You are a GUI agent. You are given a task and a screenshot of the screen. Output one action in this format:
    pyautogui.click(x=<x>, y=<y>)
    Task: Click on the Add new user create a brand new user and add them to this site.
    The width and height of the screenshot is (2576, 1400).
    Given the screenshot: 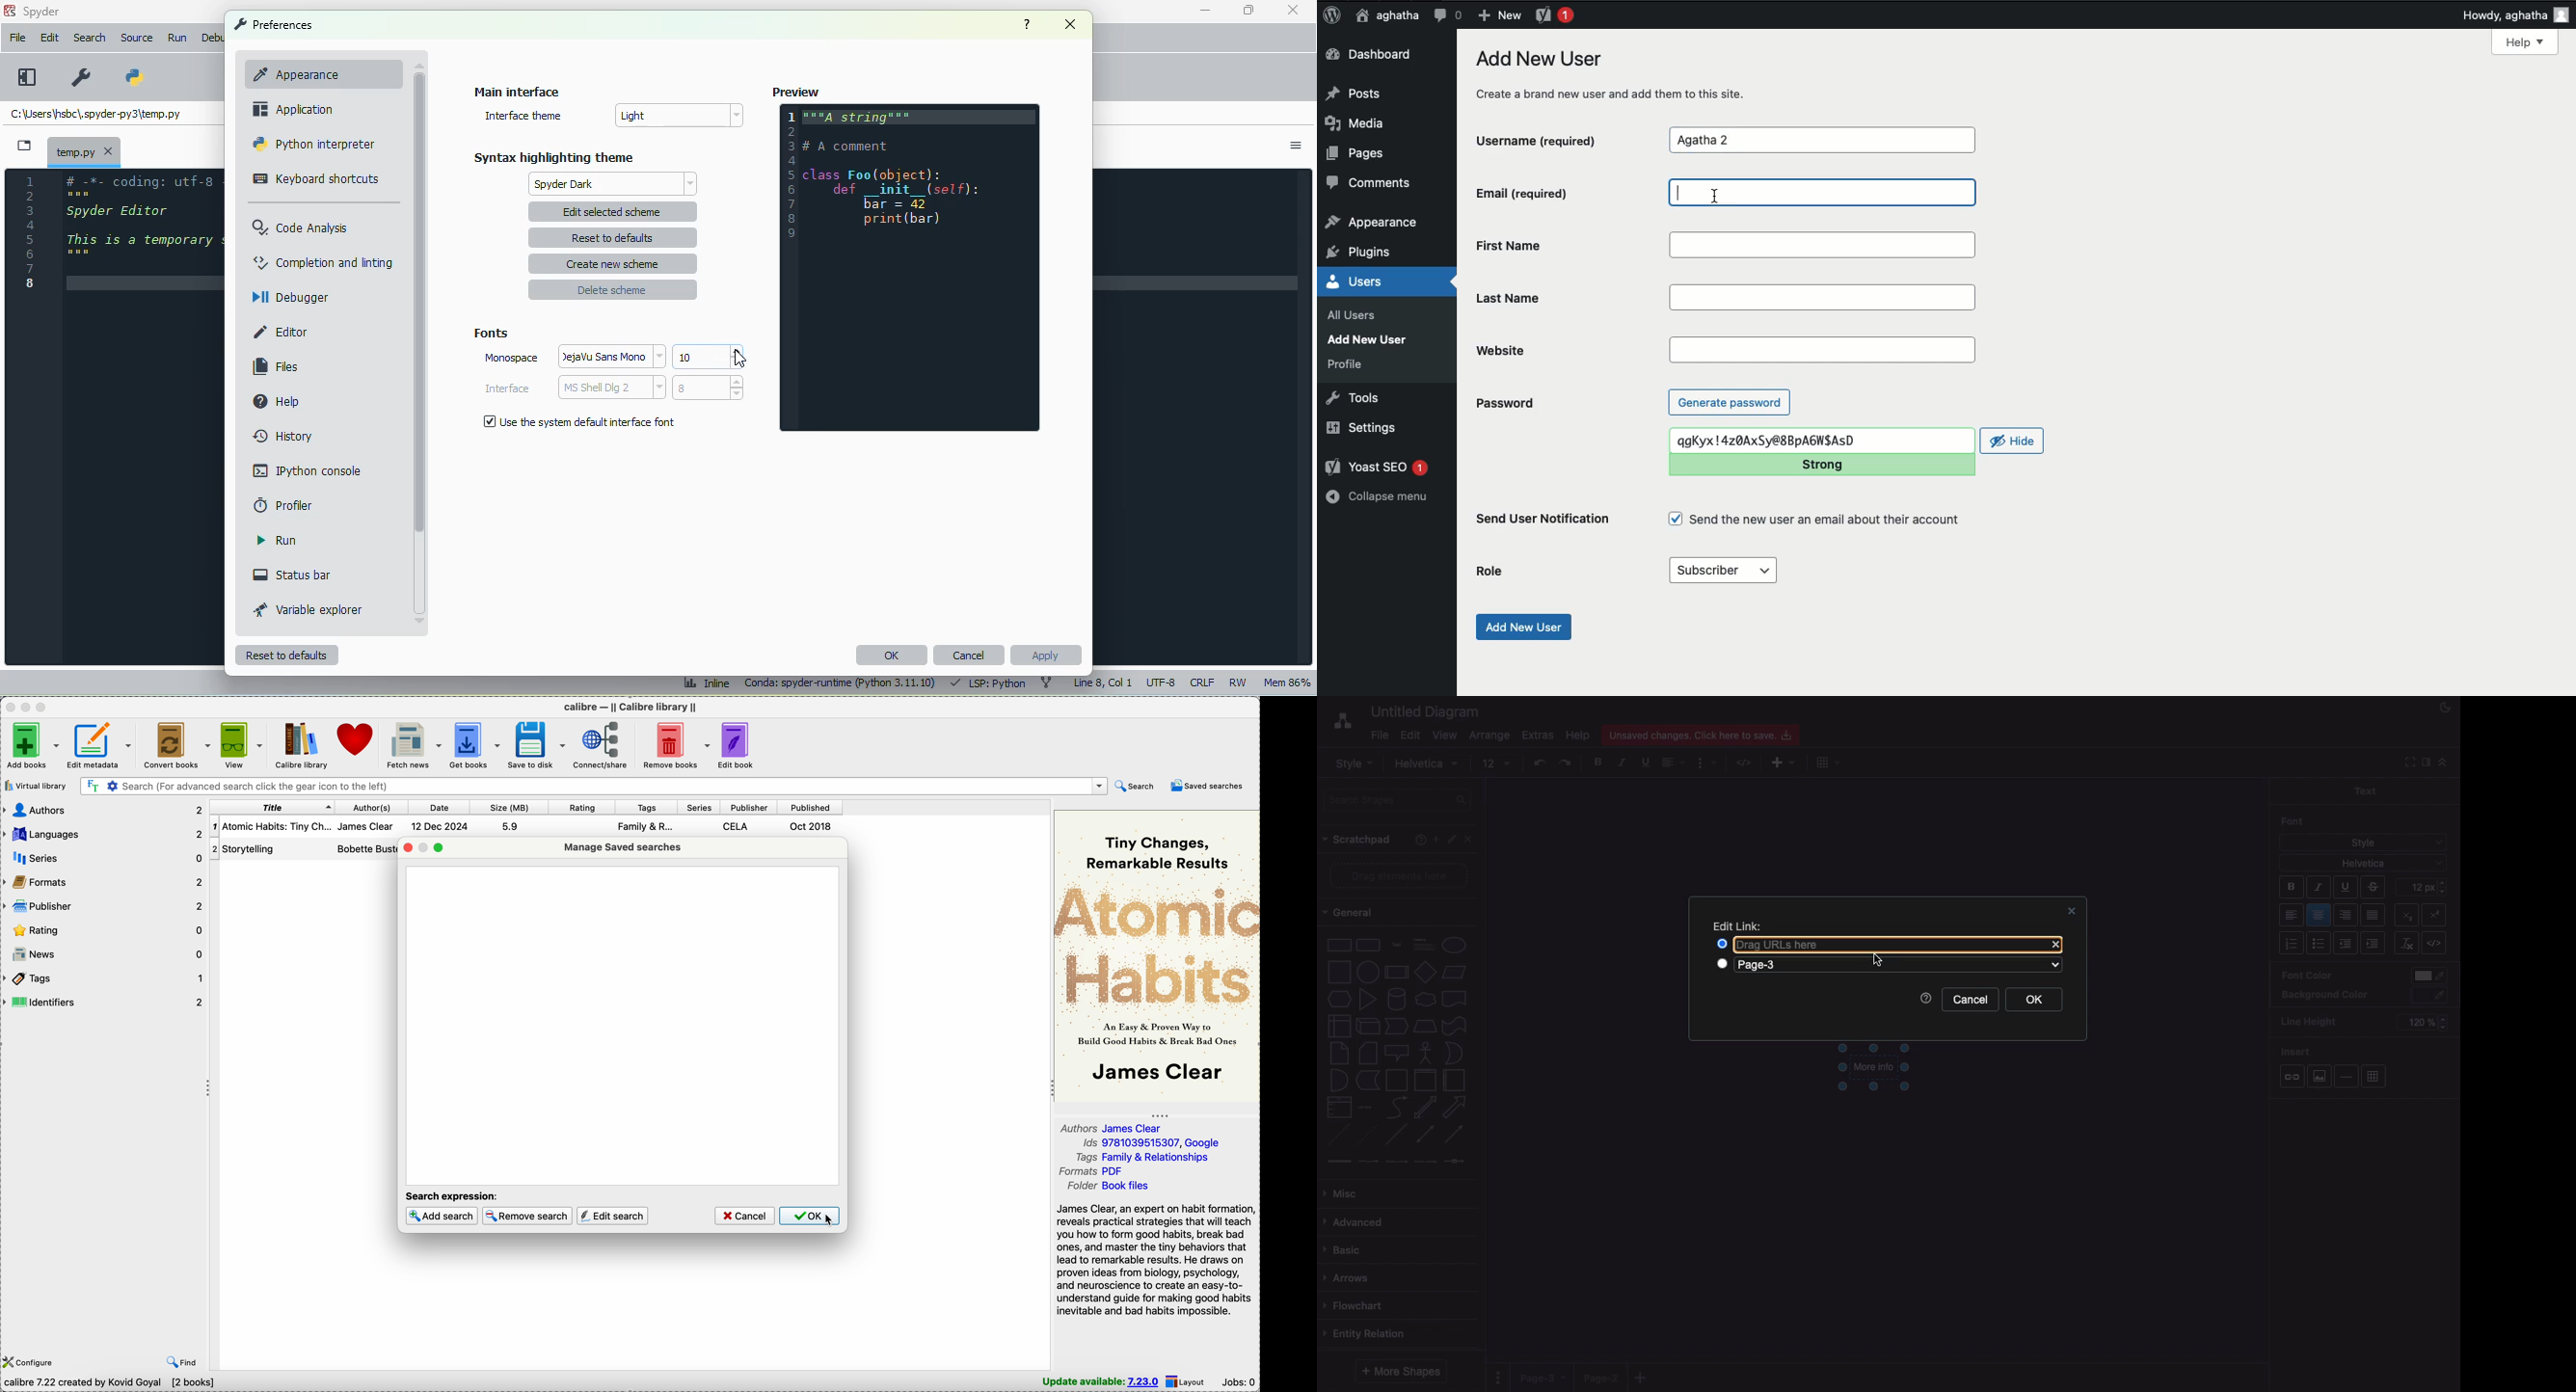 What is the action you would take?
    pyautogui.click(x=1620, y=75)
    